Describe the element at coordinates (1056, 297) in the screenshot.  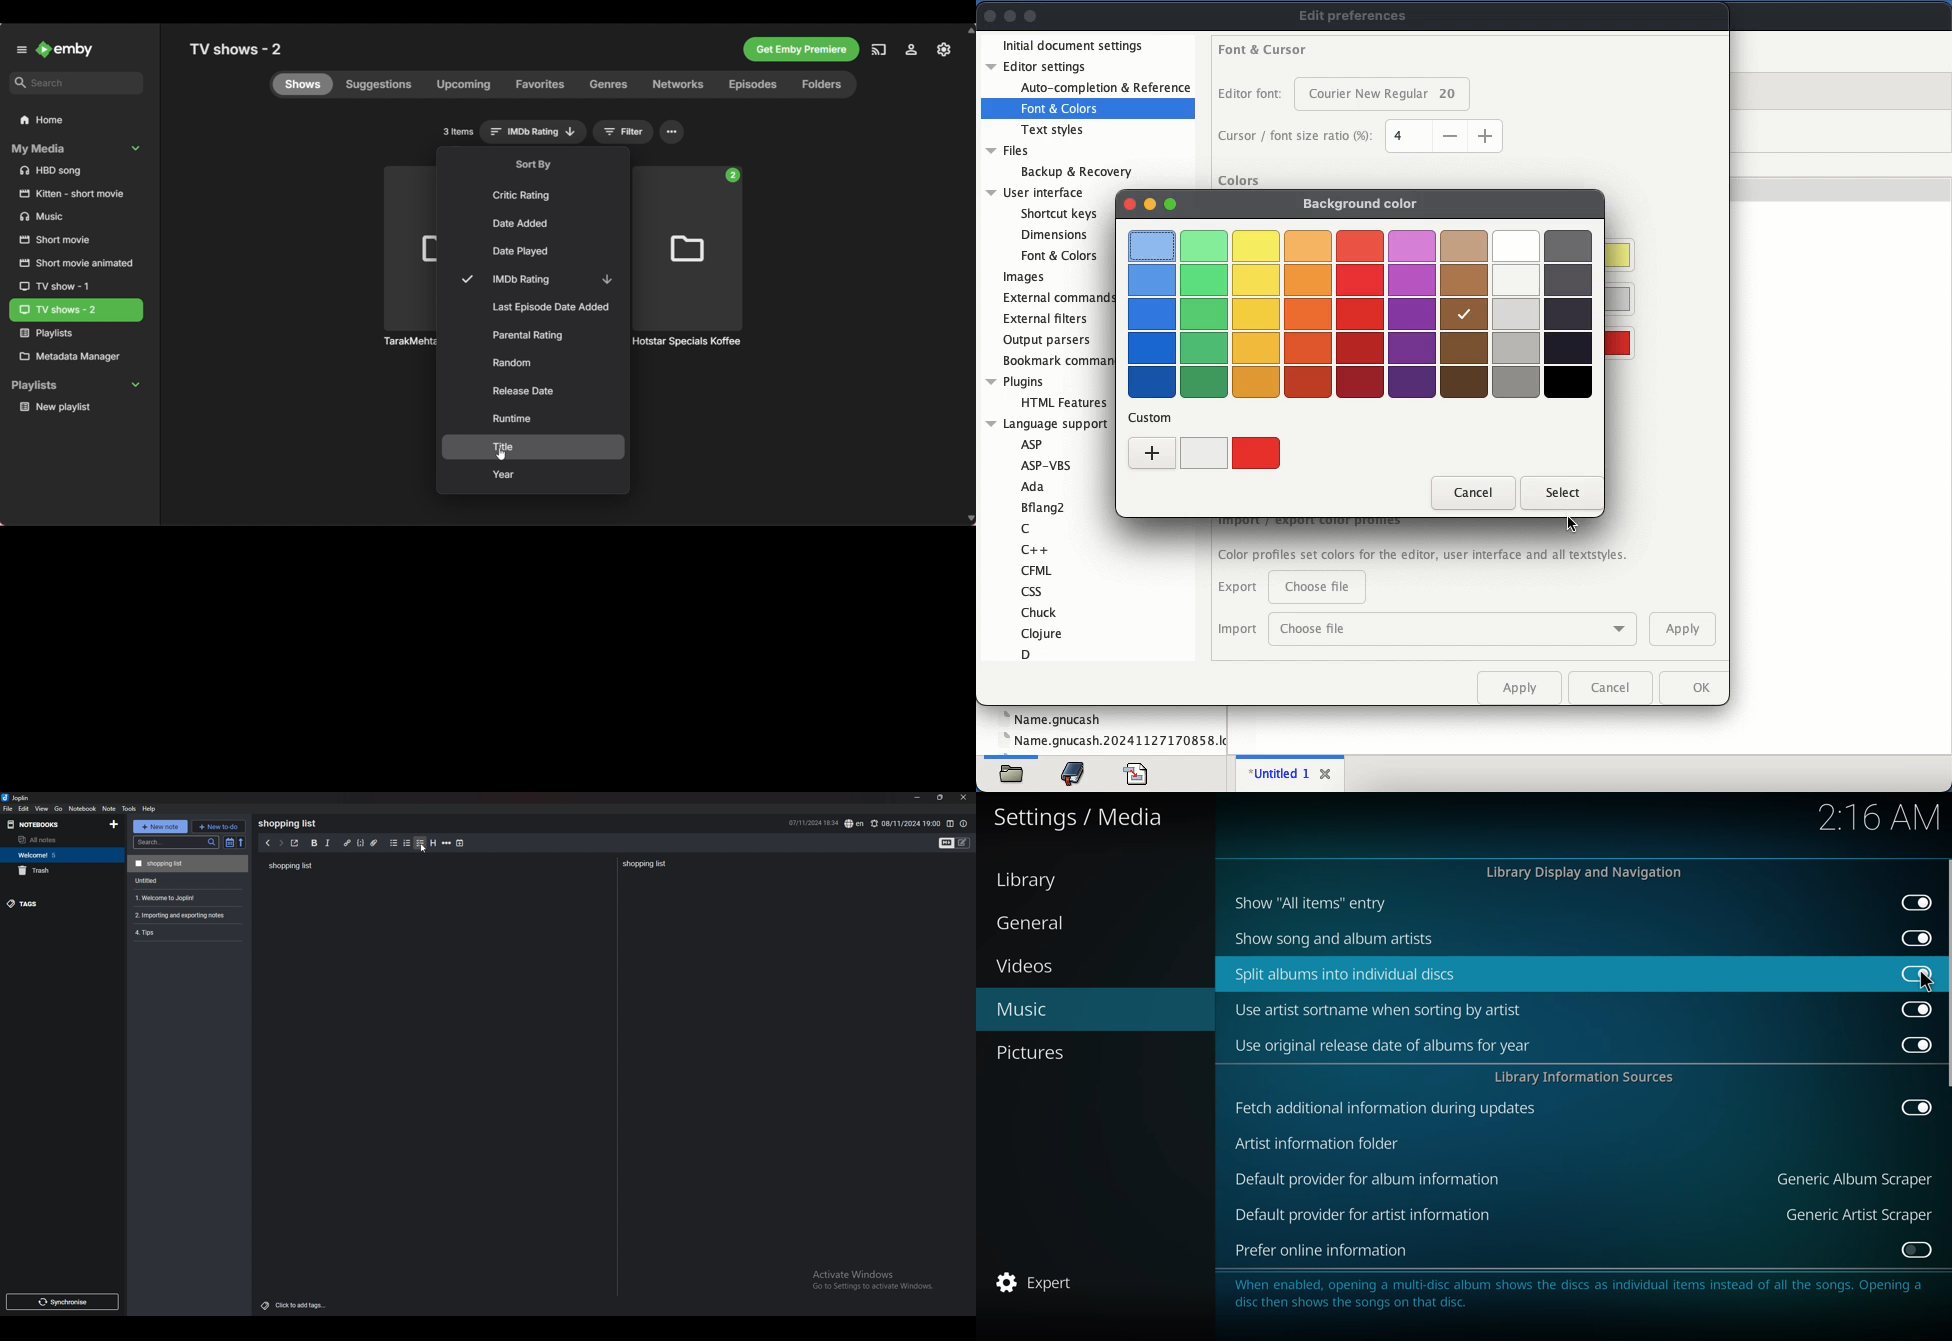
I see `external commands` at that location.